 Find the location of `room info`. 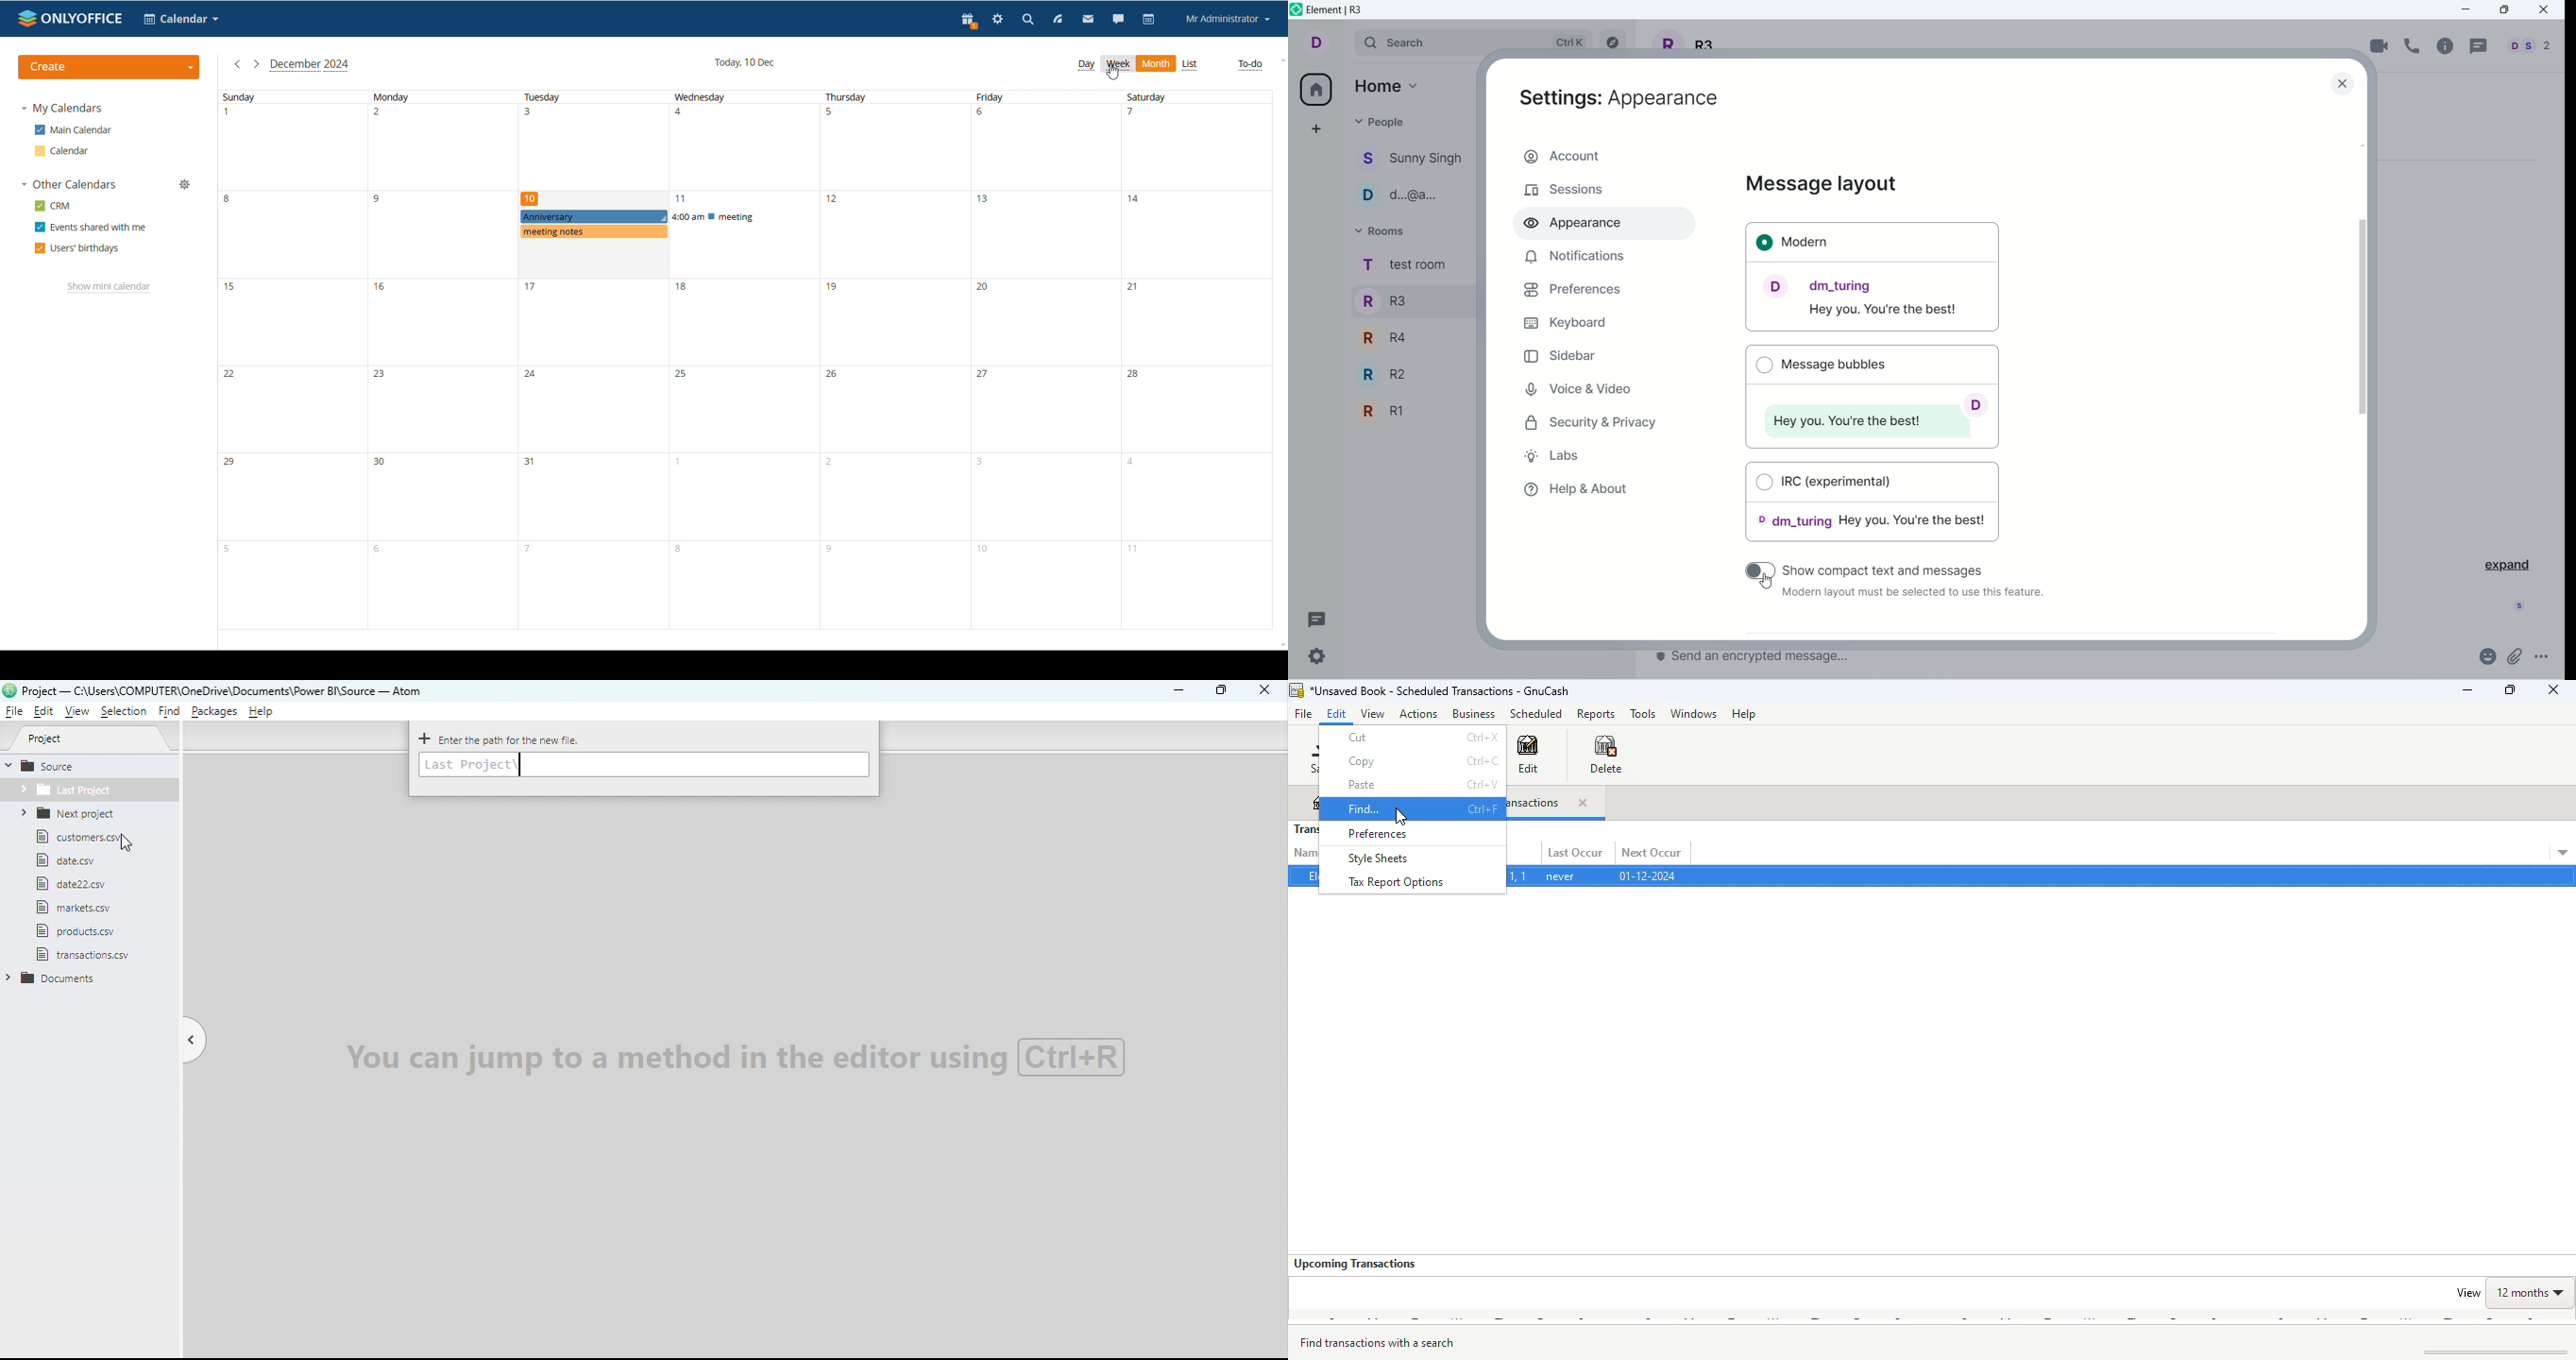

room info is located at coordinates (2448, 46).